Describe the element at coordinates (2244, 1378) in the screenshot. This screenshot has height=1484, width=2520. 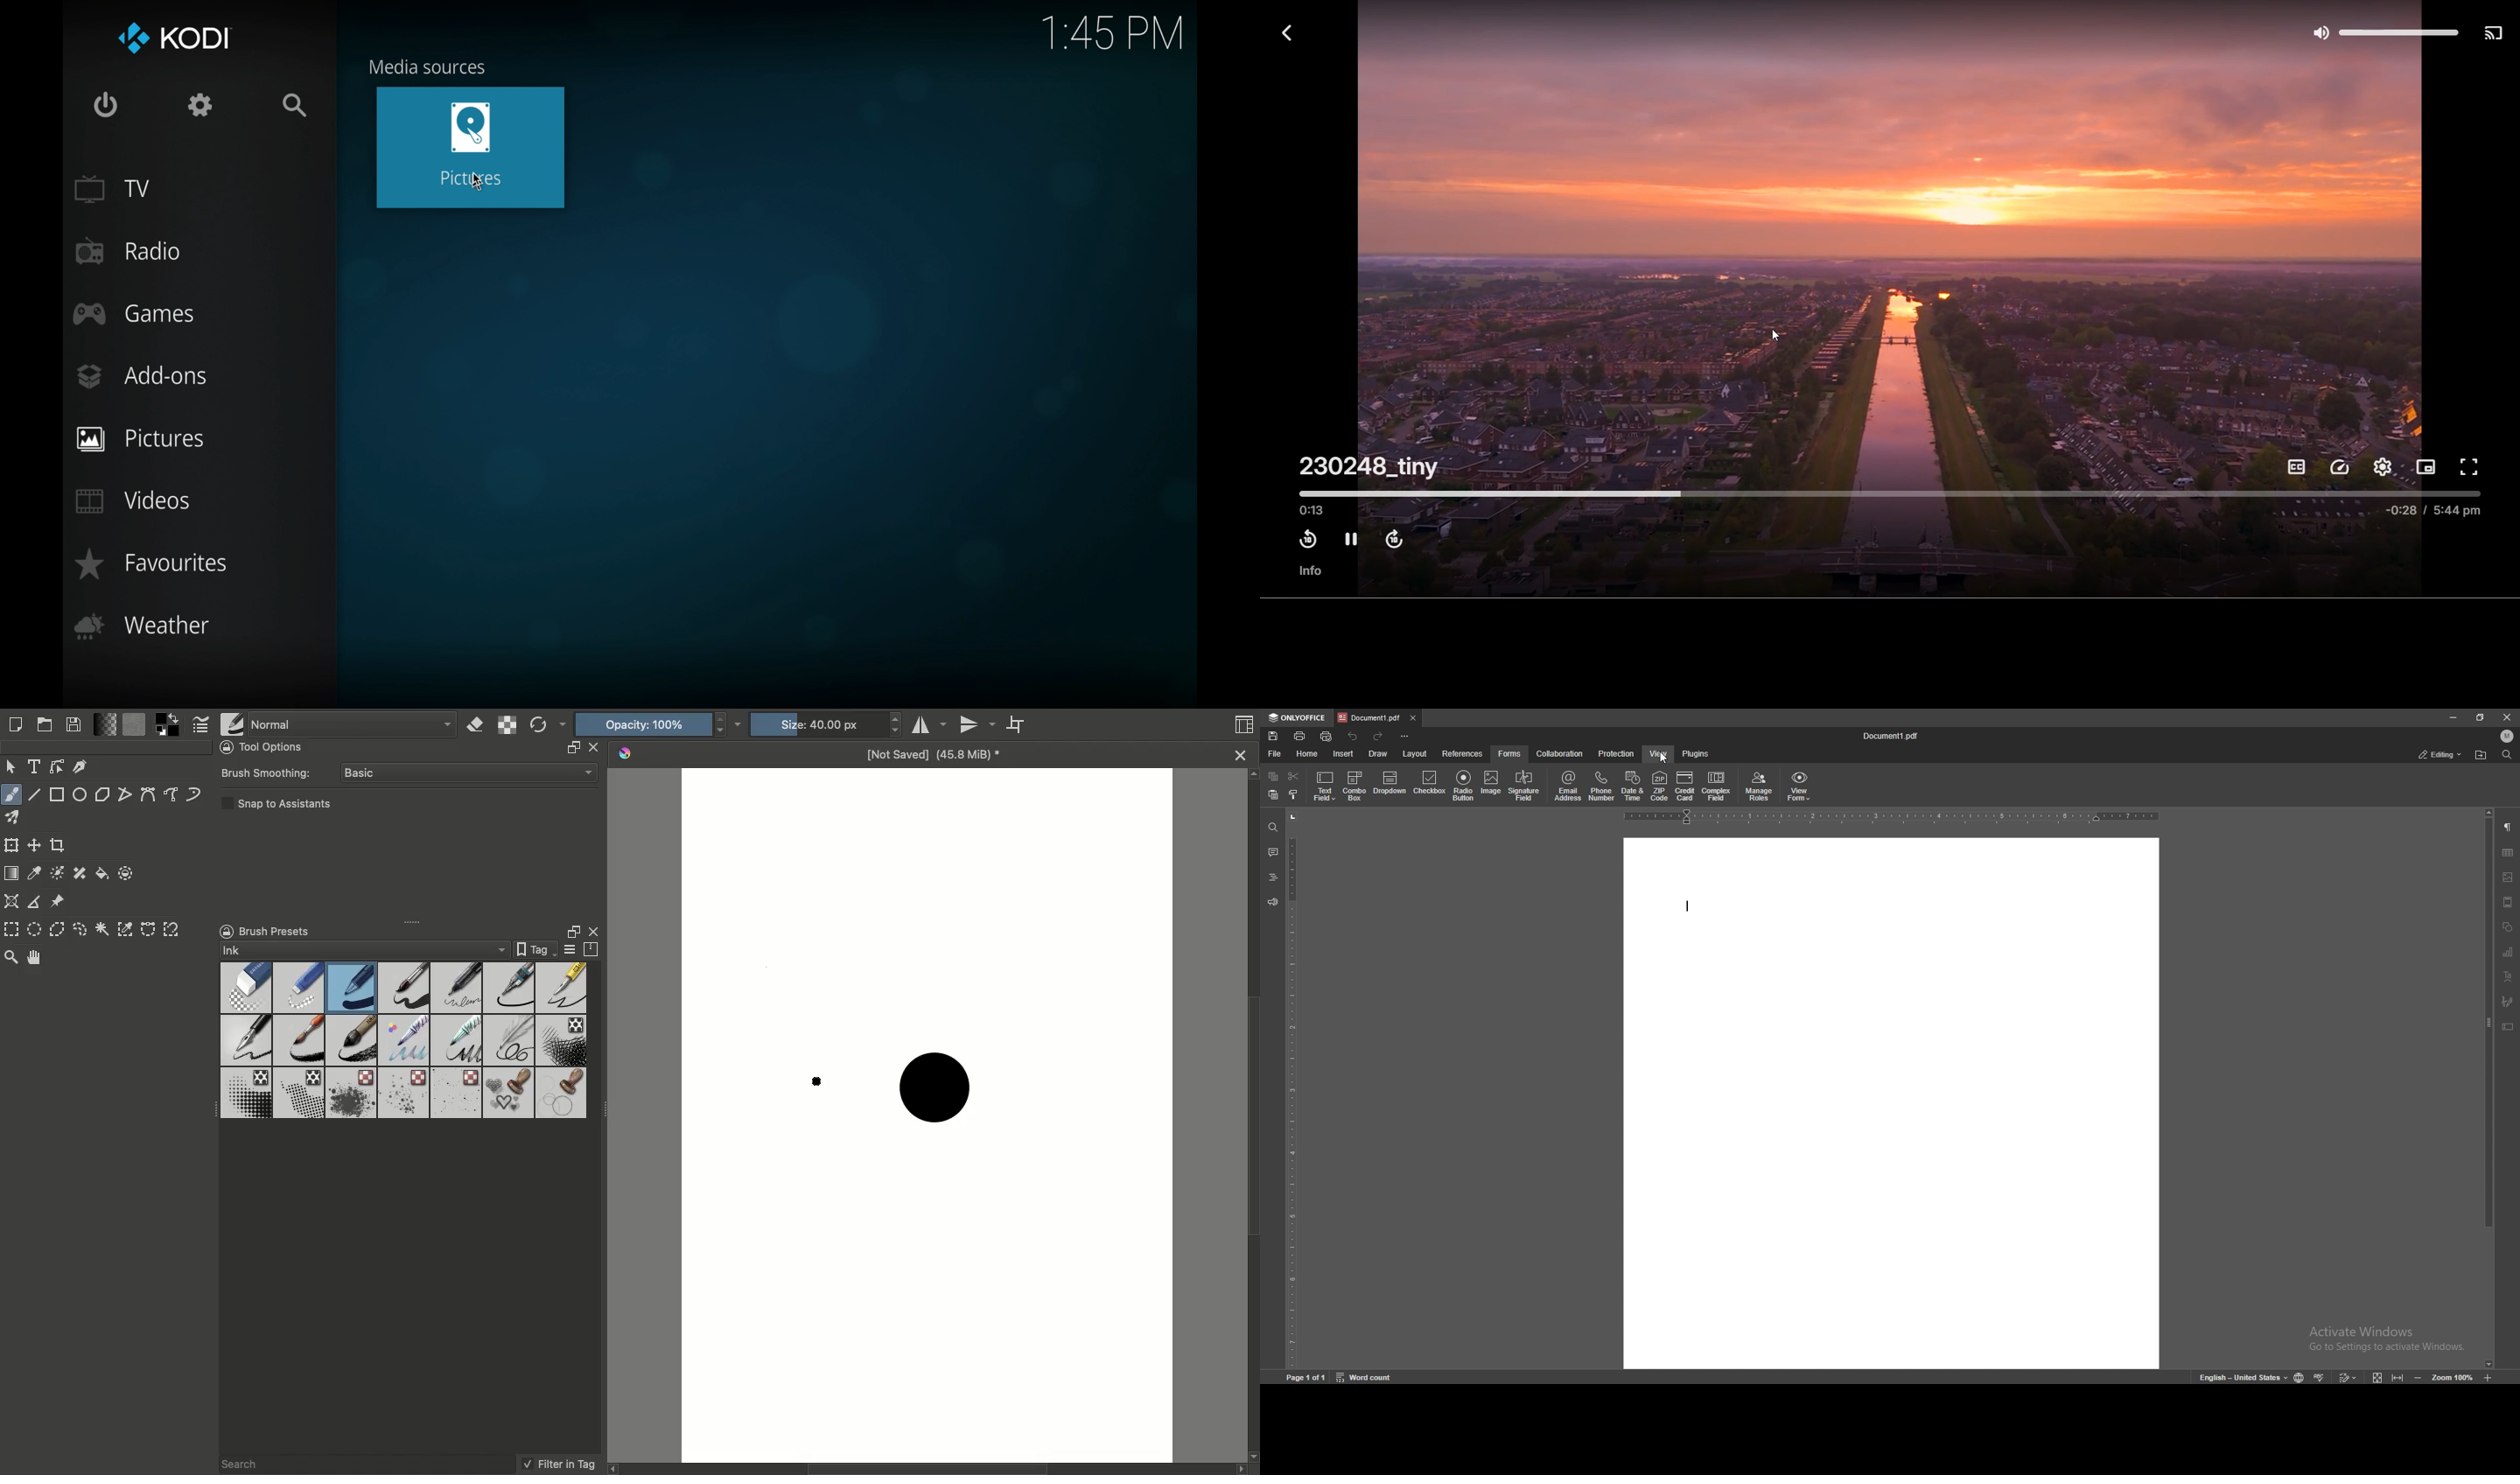
I see `change text language` at that location.